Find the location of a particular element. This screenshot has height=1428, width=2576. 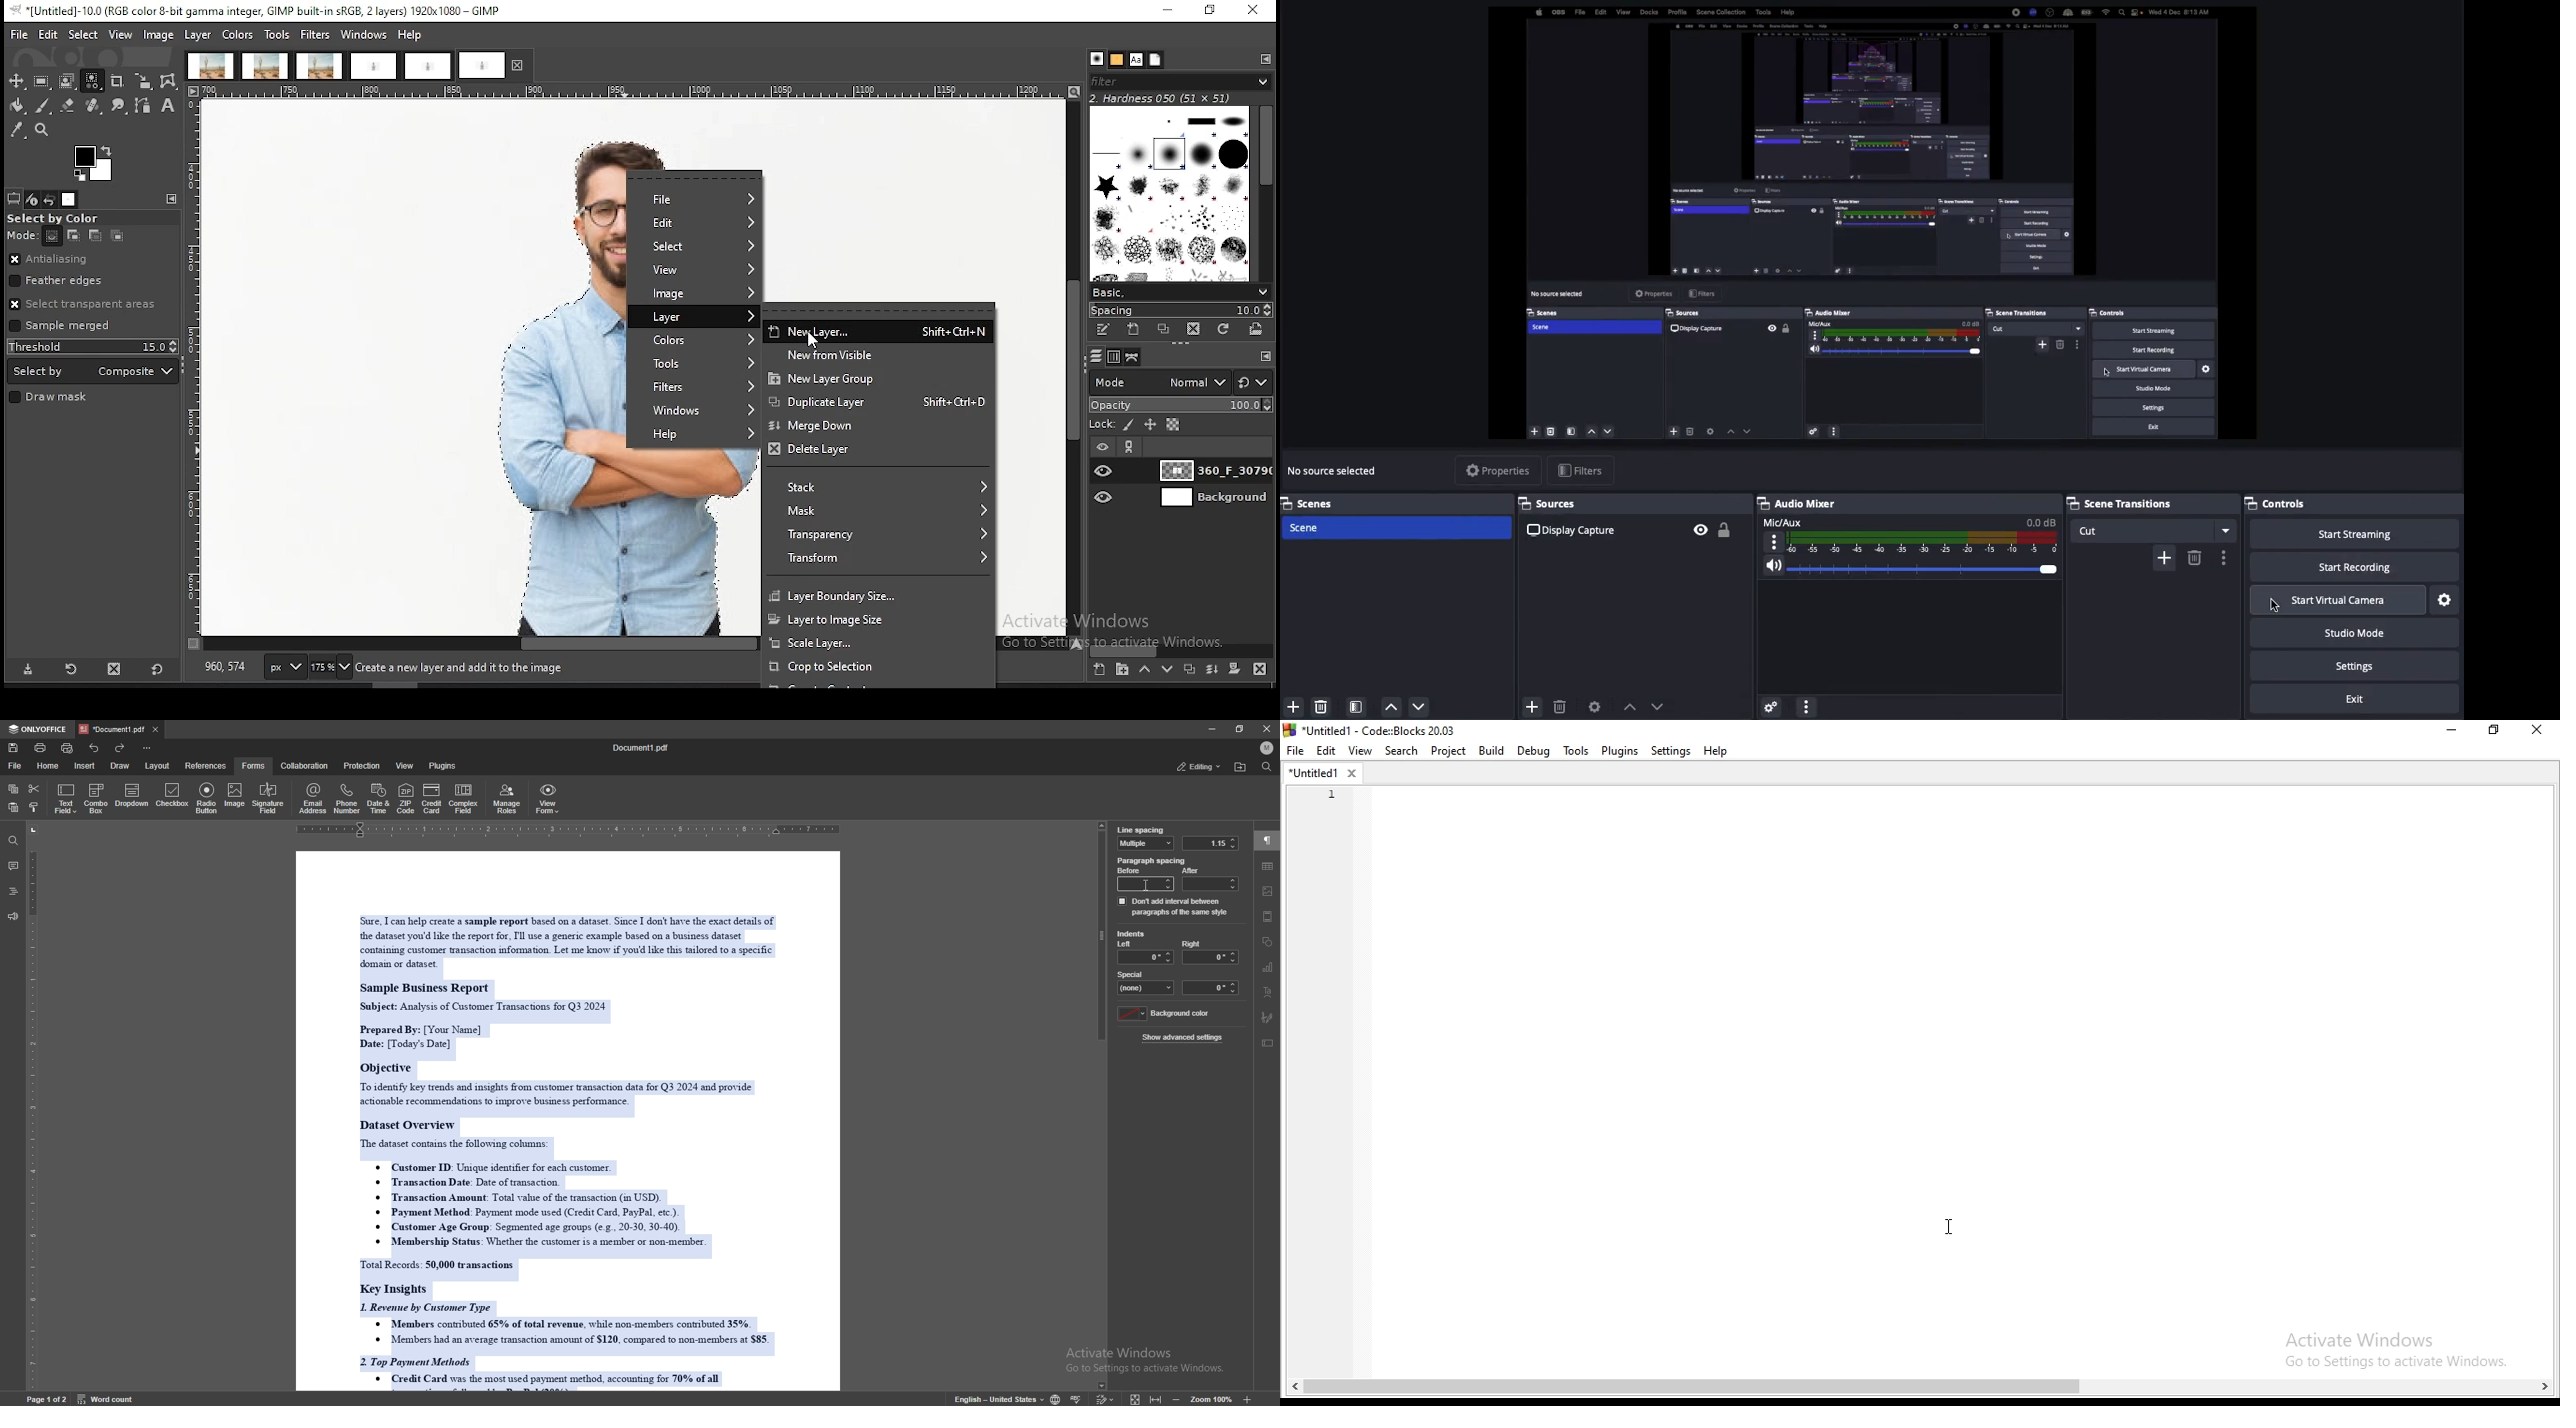

home is located at coordinates (50, 766).